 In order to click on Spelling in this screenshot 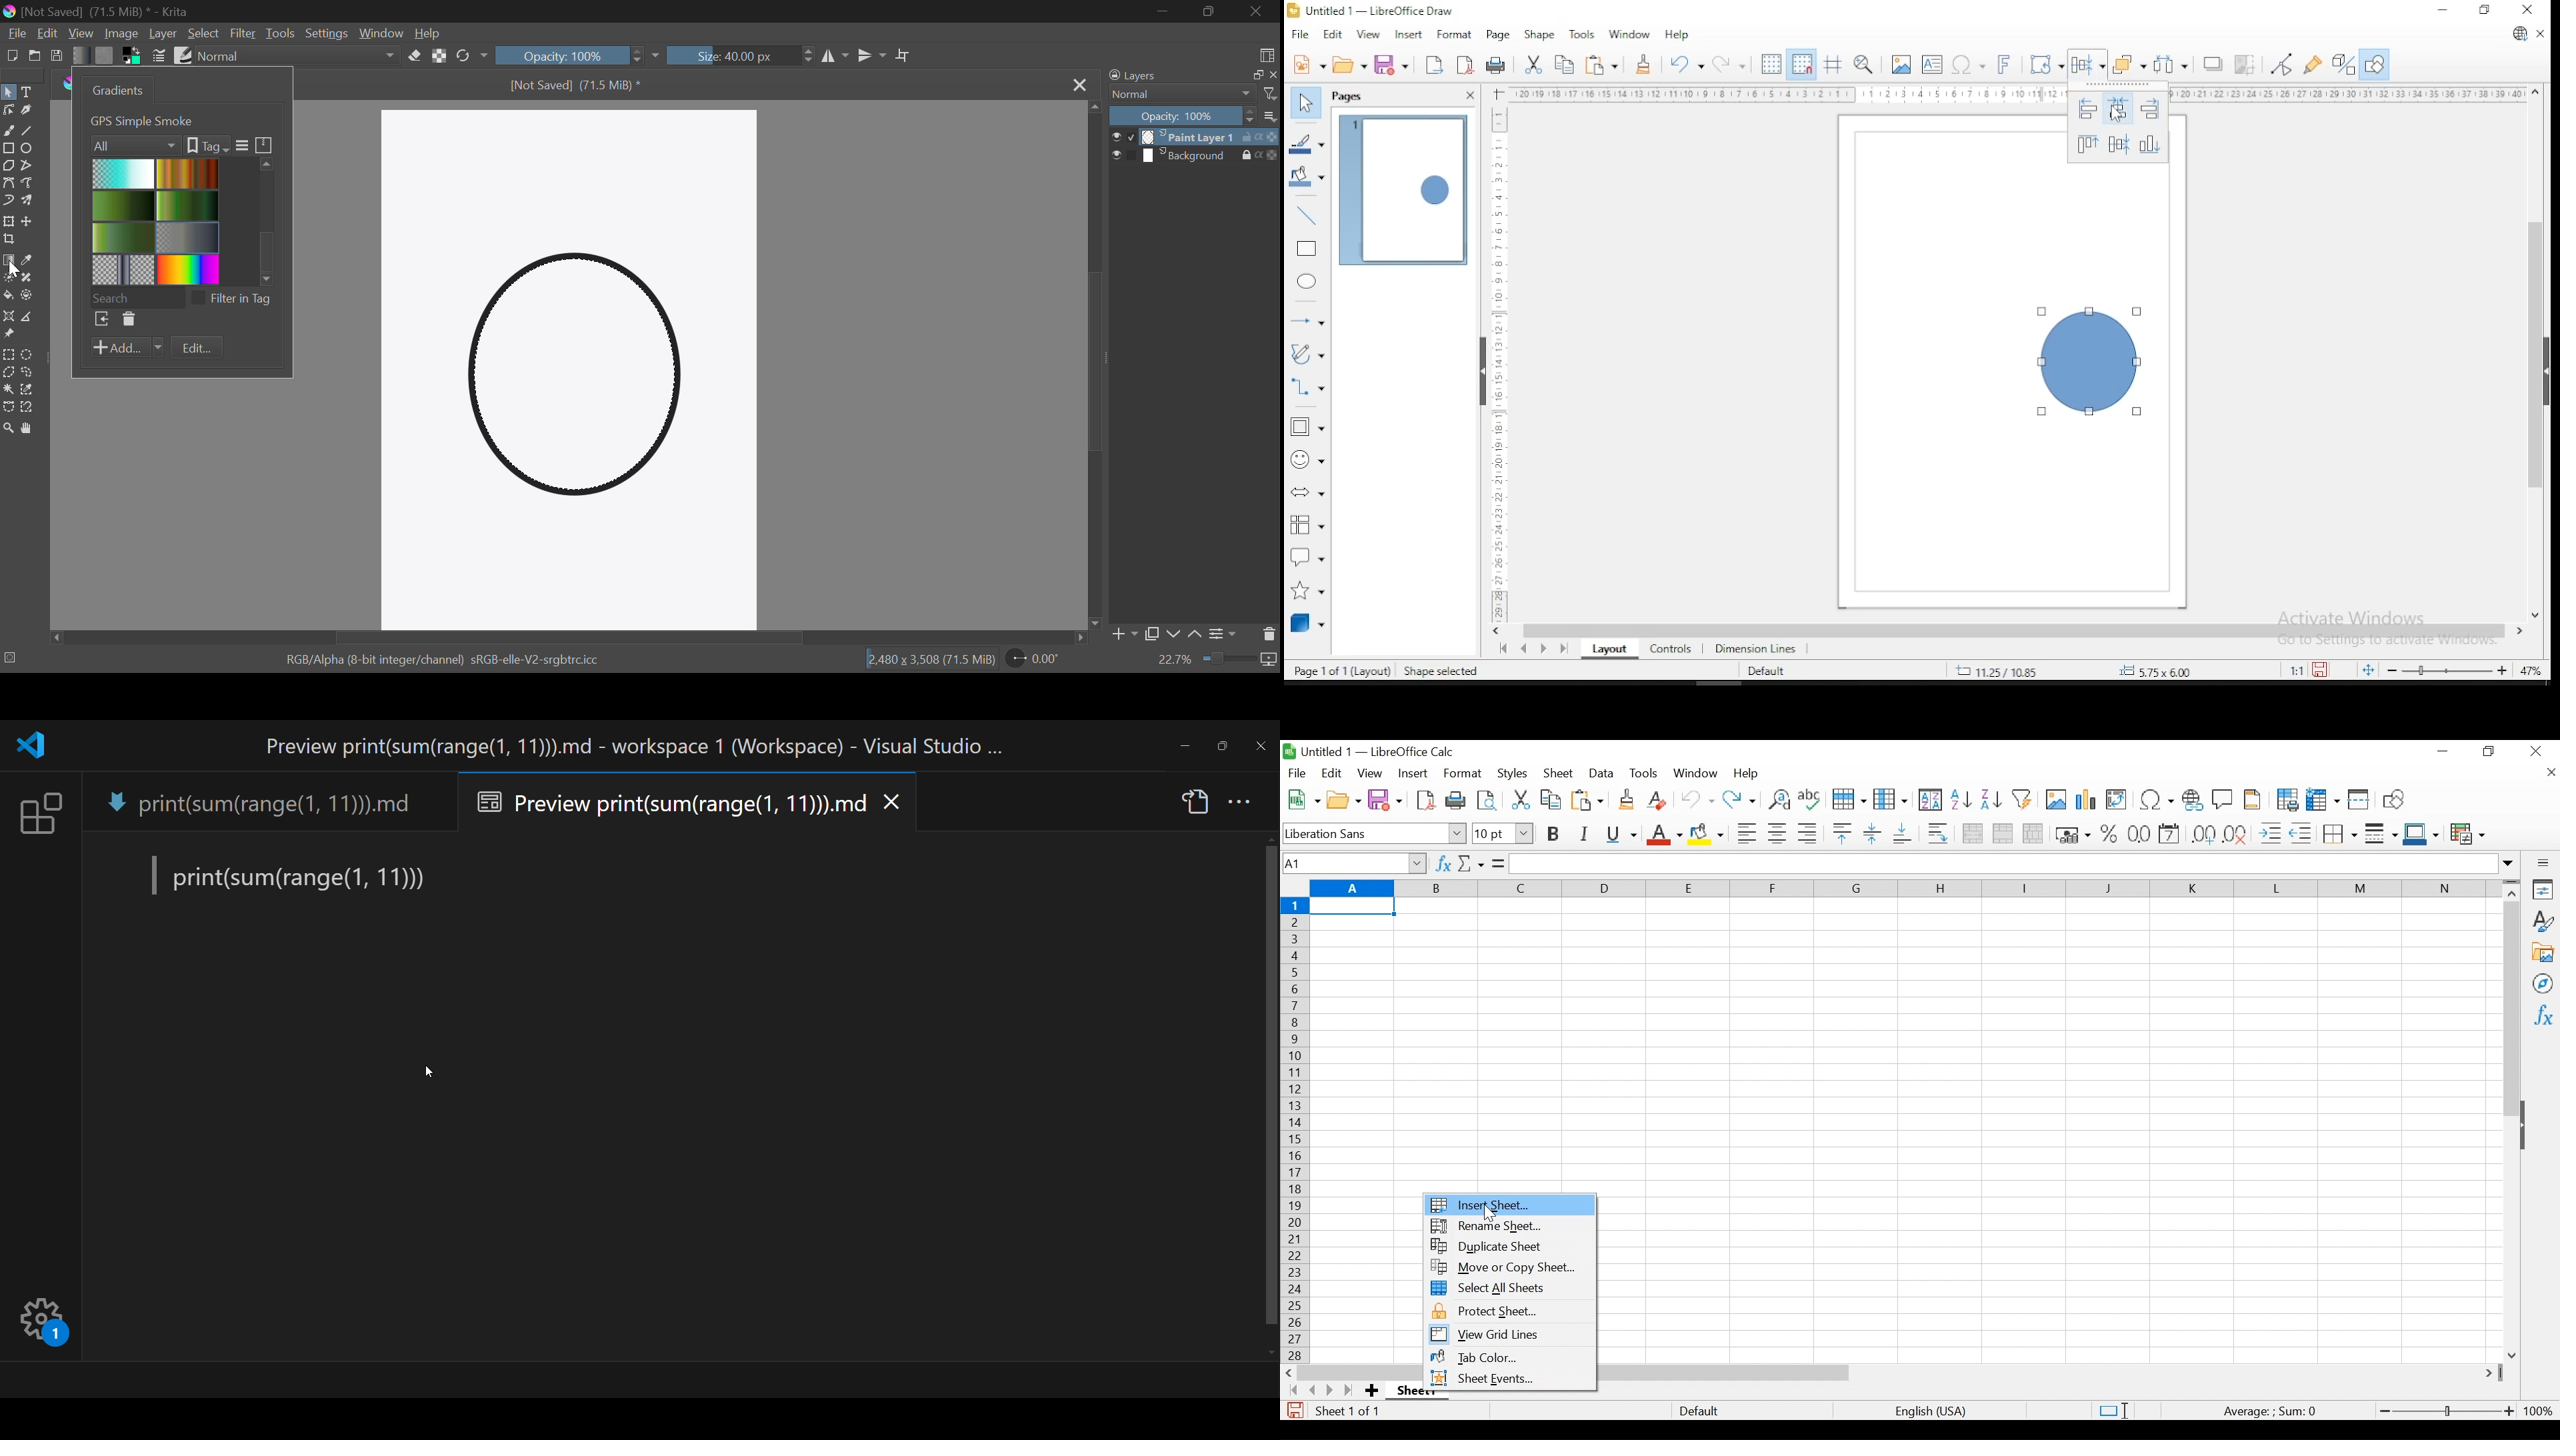, I will do `click(1809, 800)`.